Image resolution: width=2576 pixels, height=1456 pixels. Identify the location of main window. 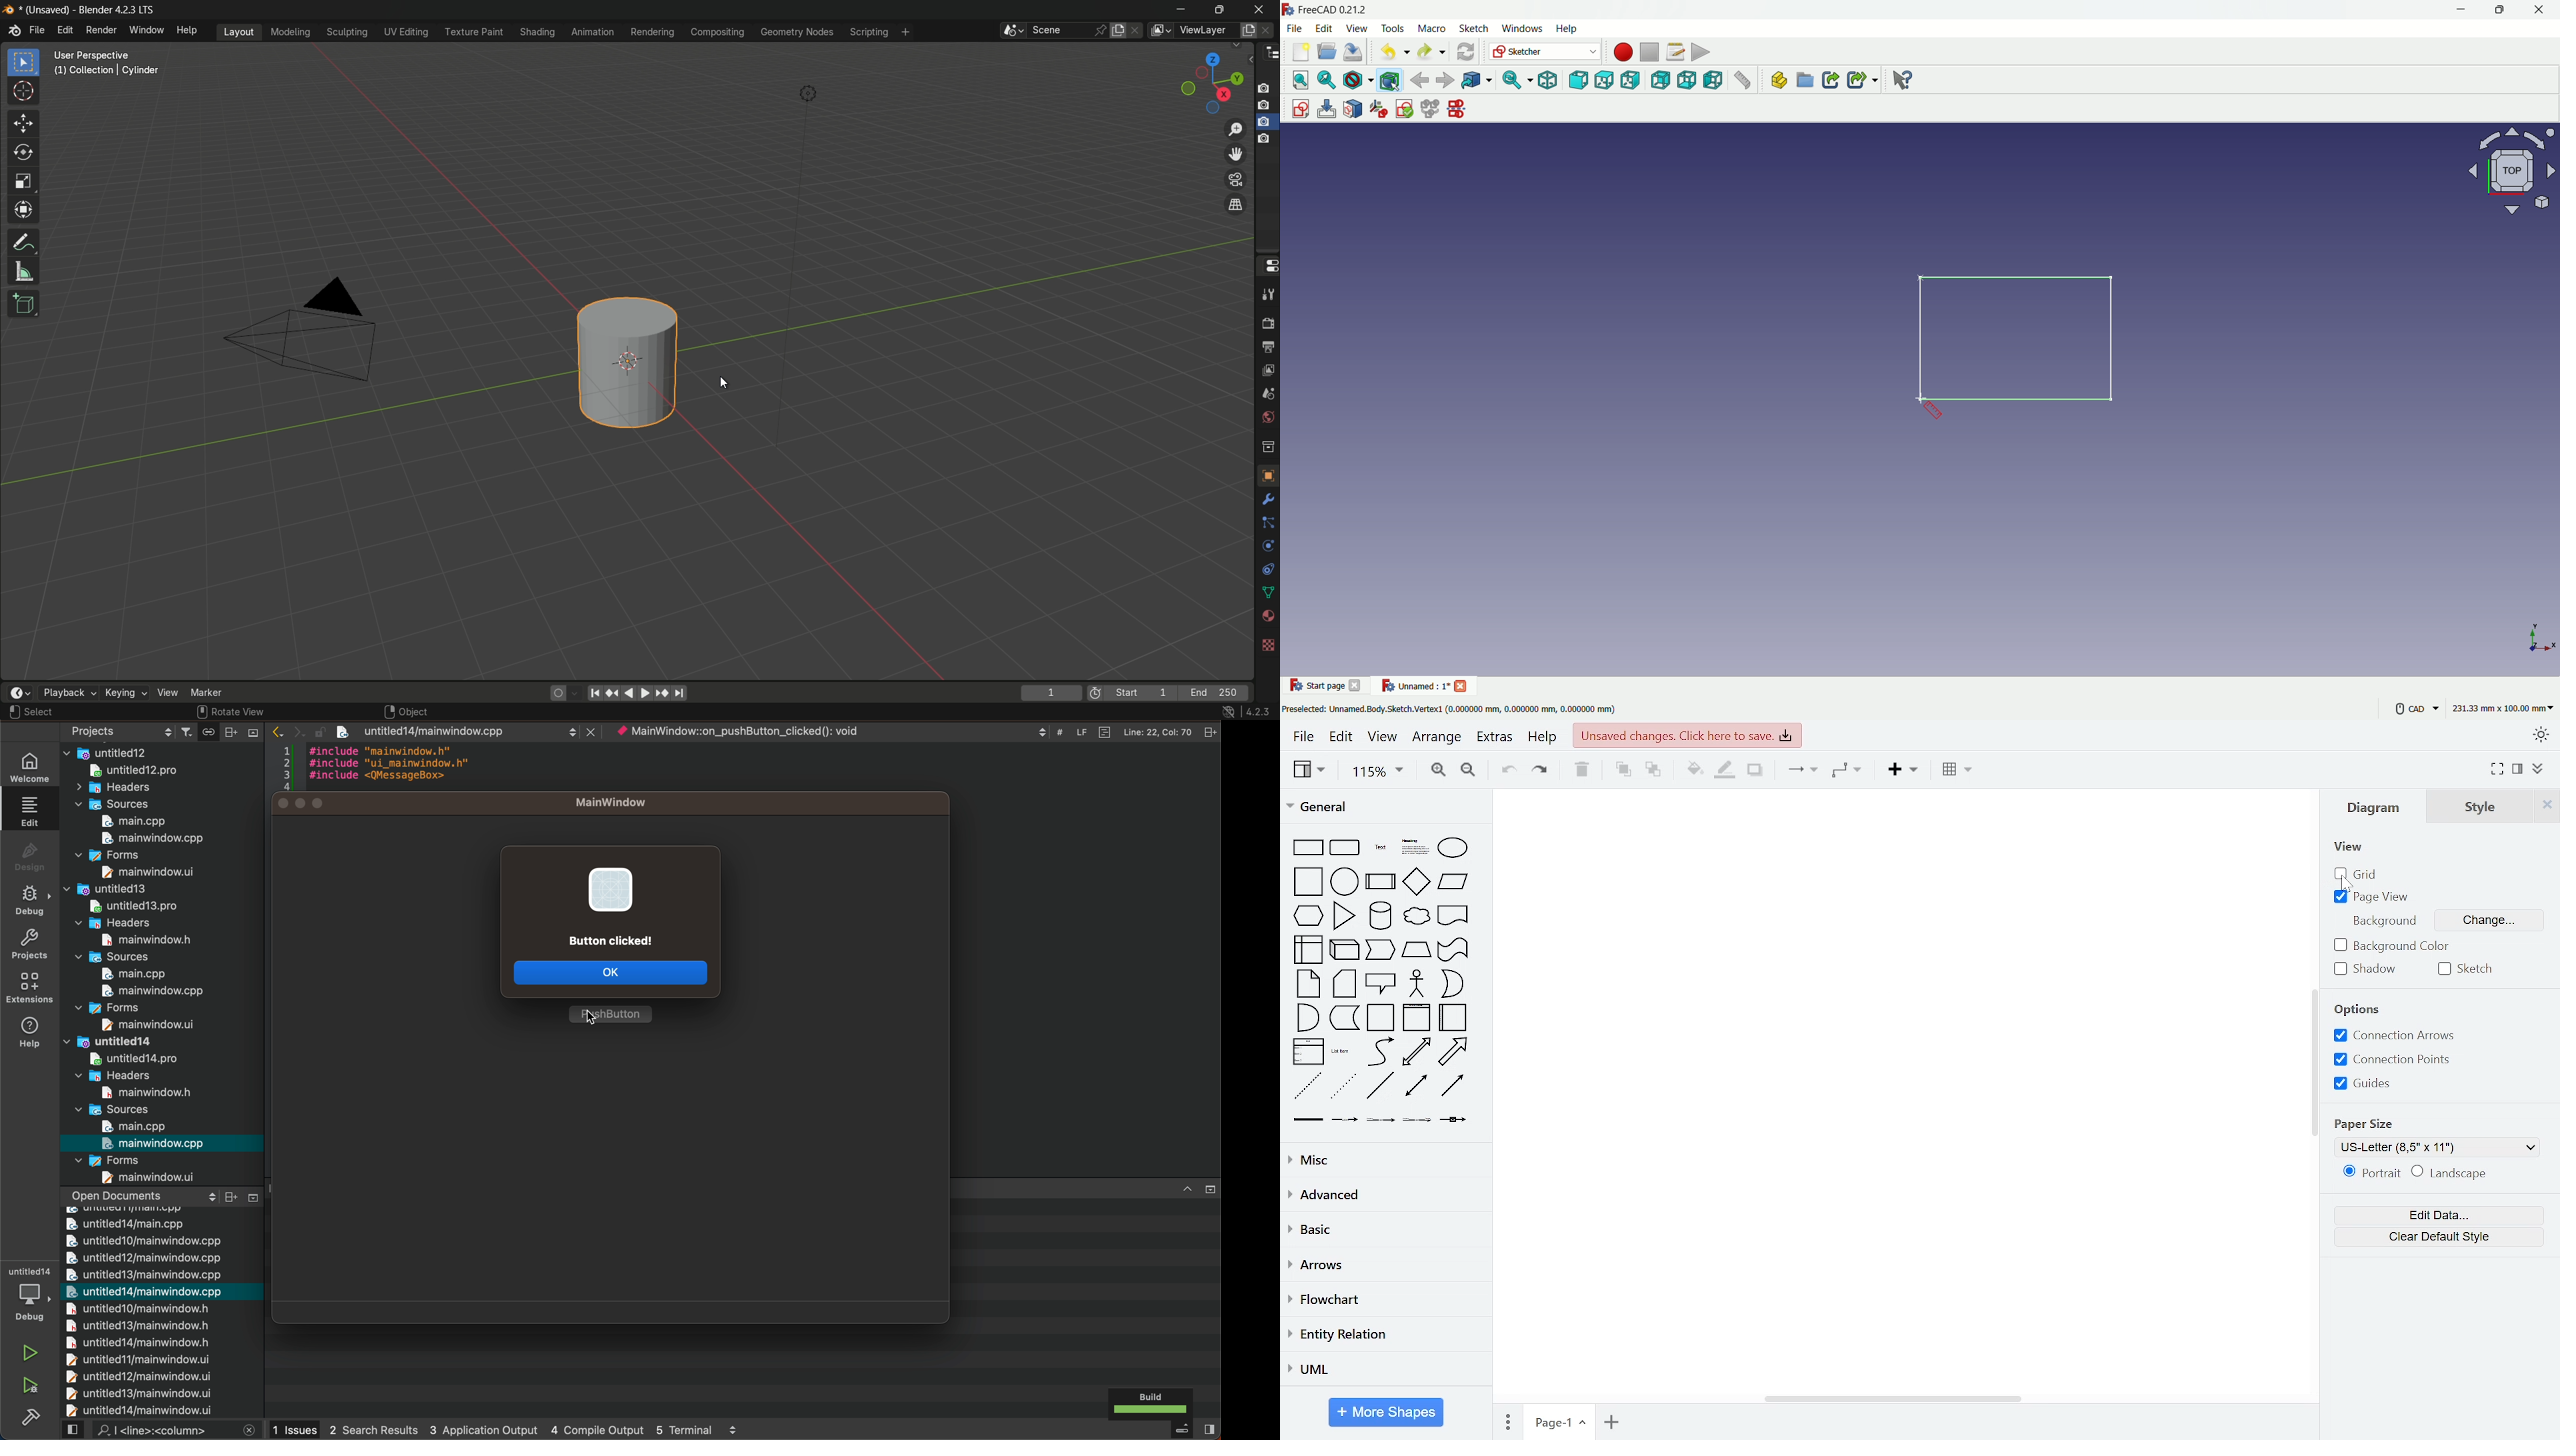
(153, 1177).